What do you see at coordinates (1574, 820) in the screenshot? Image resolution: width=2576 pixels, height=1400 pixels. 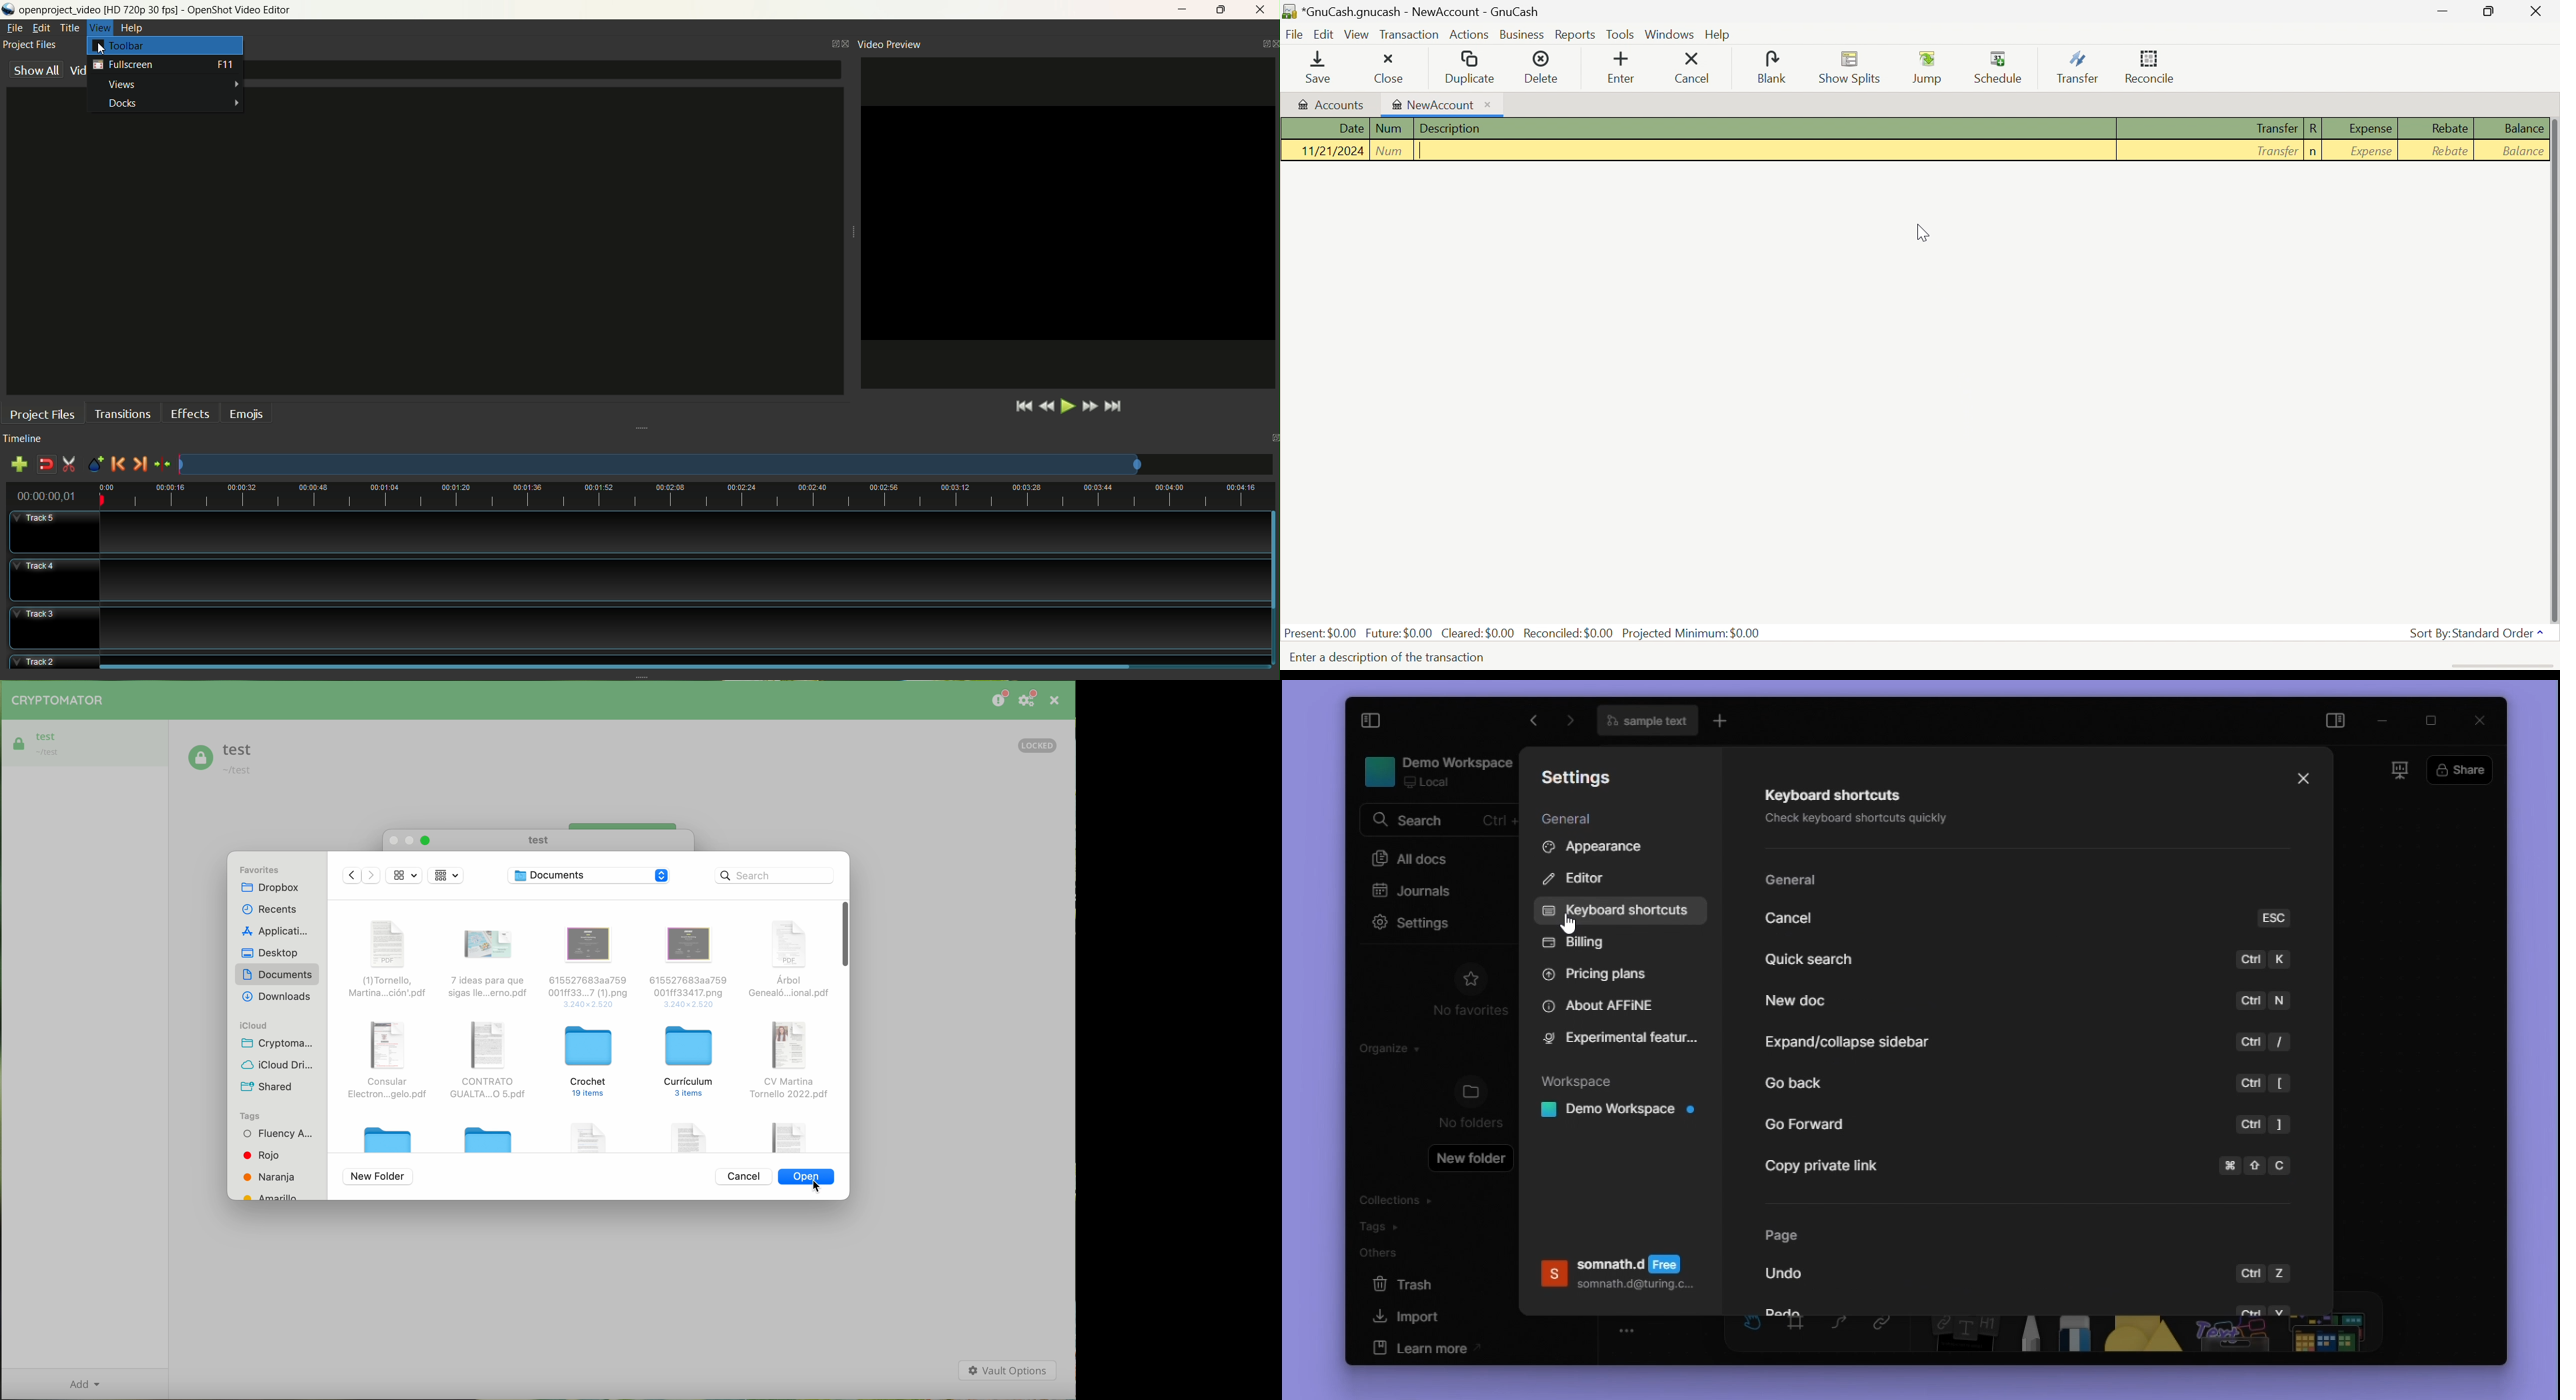 I see `General` at bounding box center [1574, 820].